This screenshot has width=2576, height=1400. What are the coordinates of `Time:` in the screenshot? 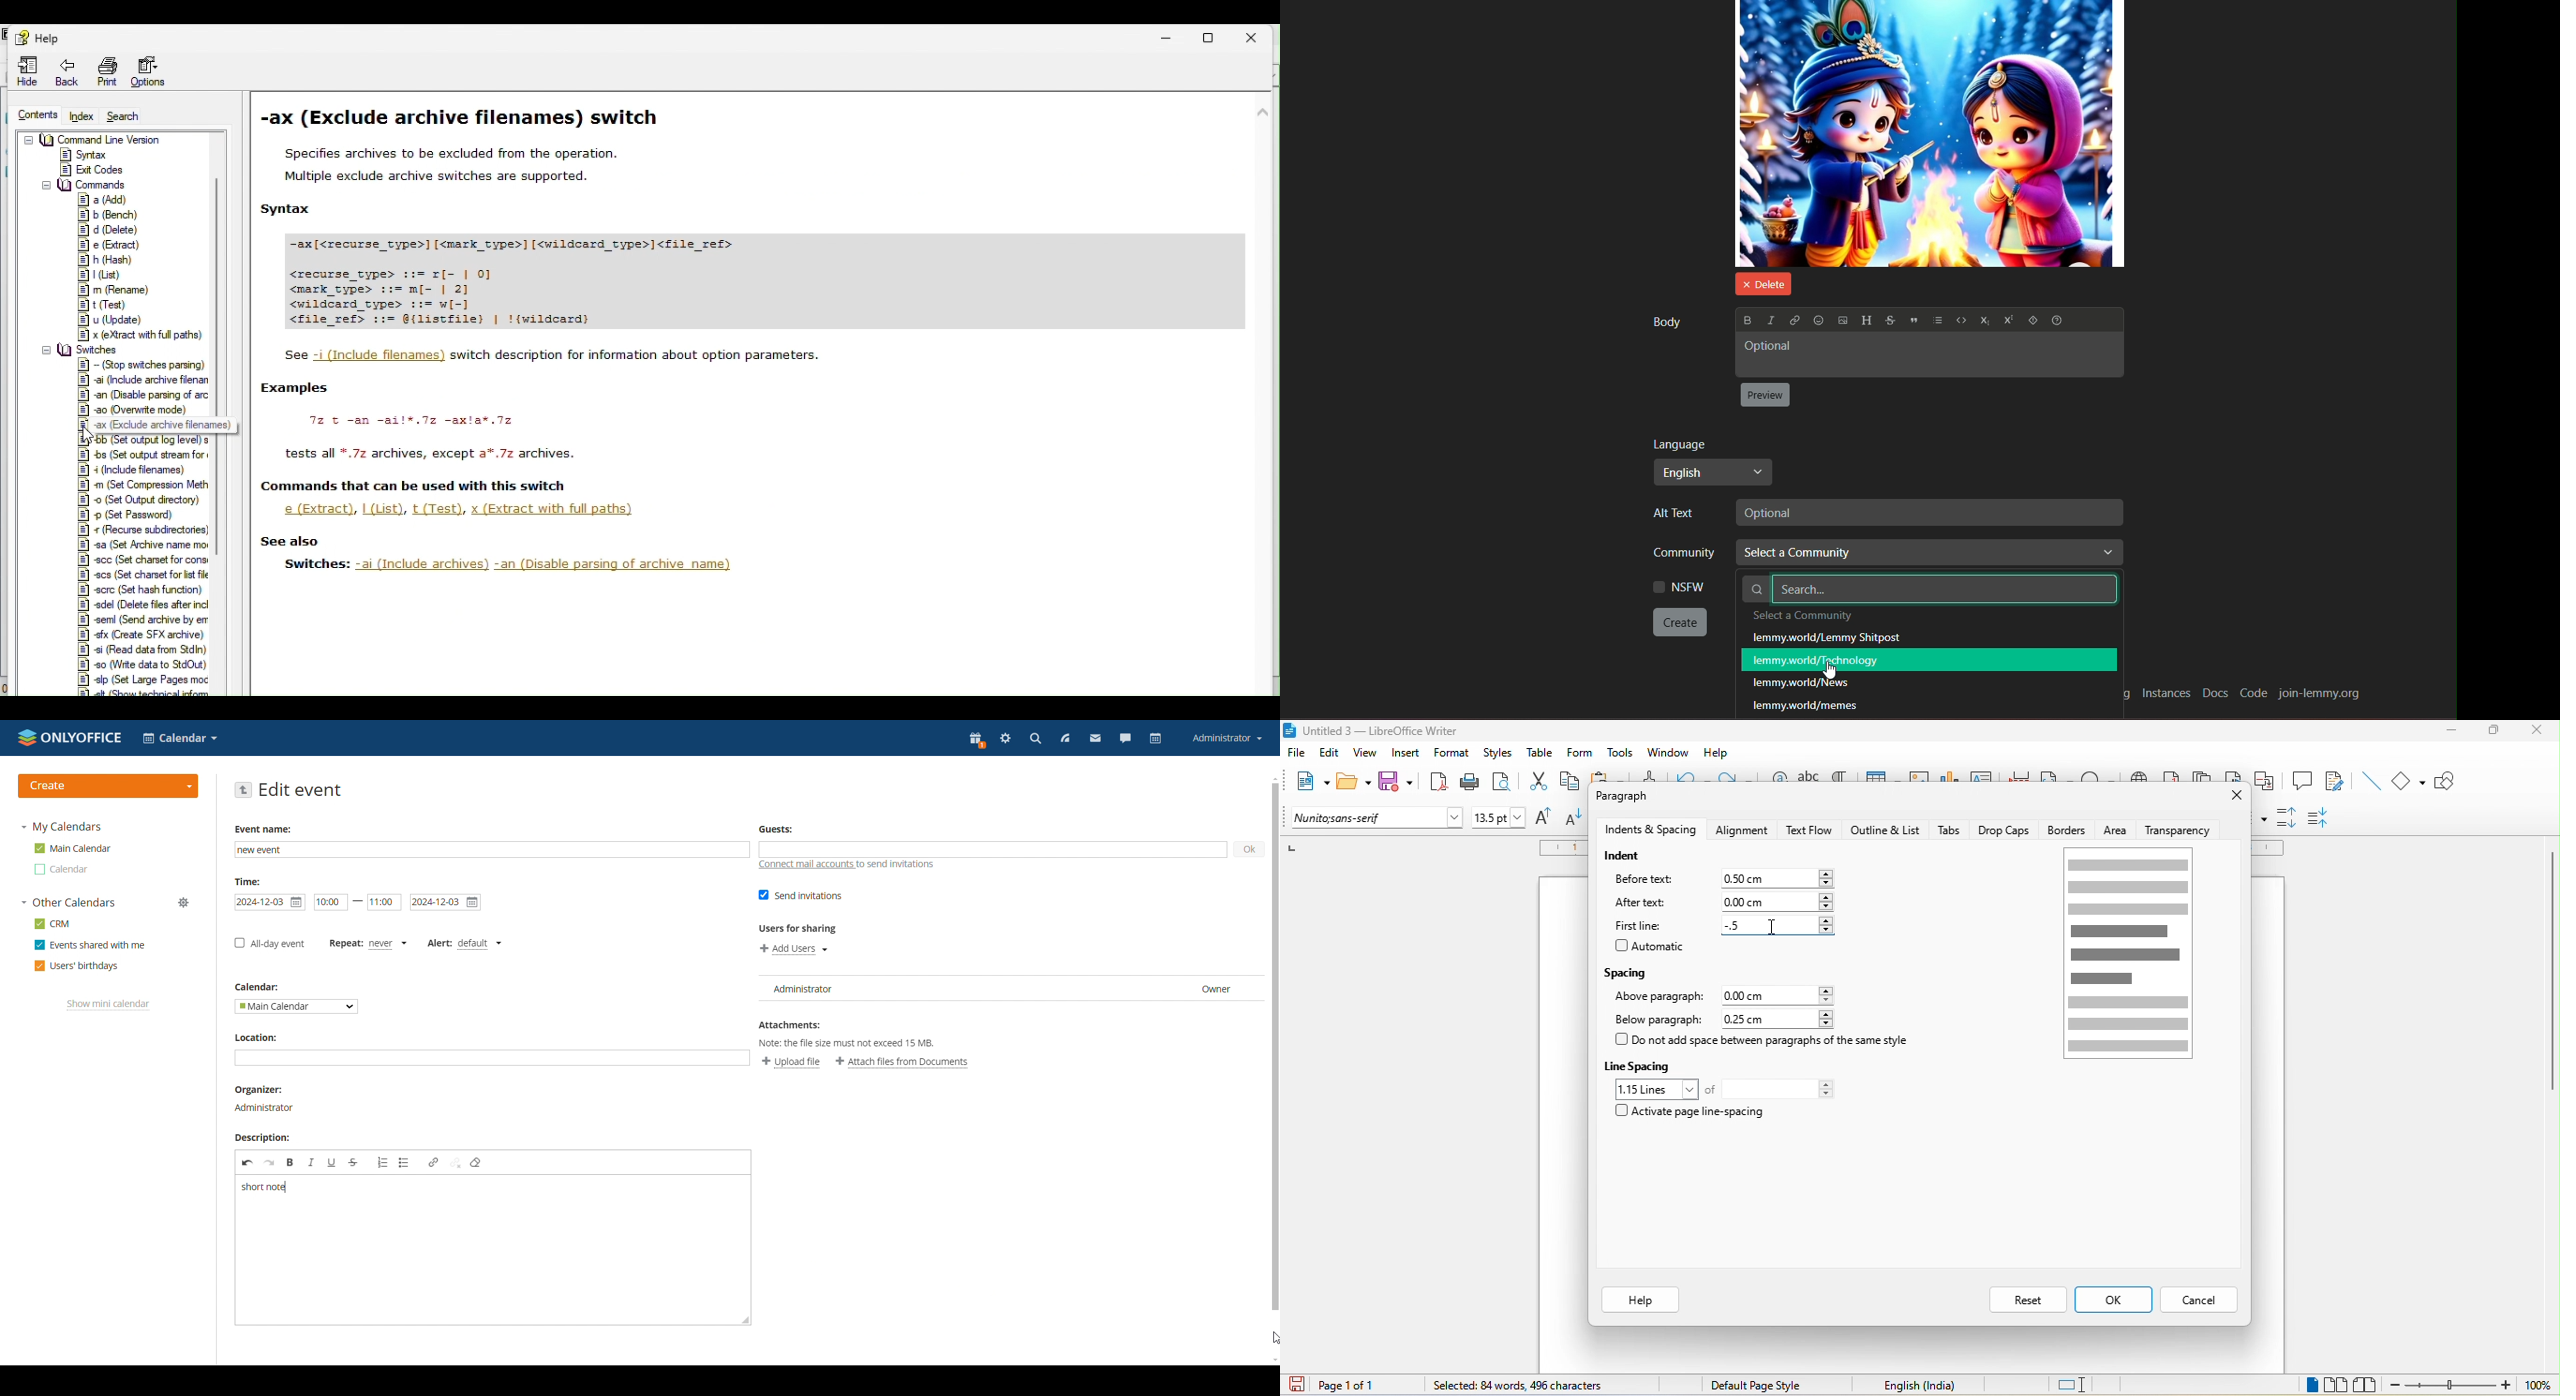 It's located at (250, 881).